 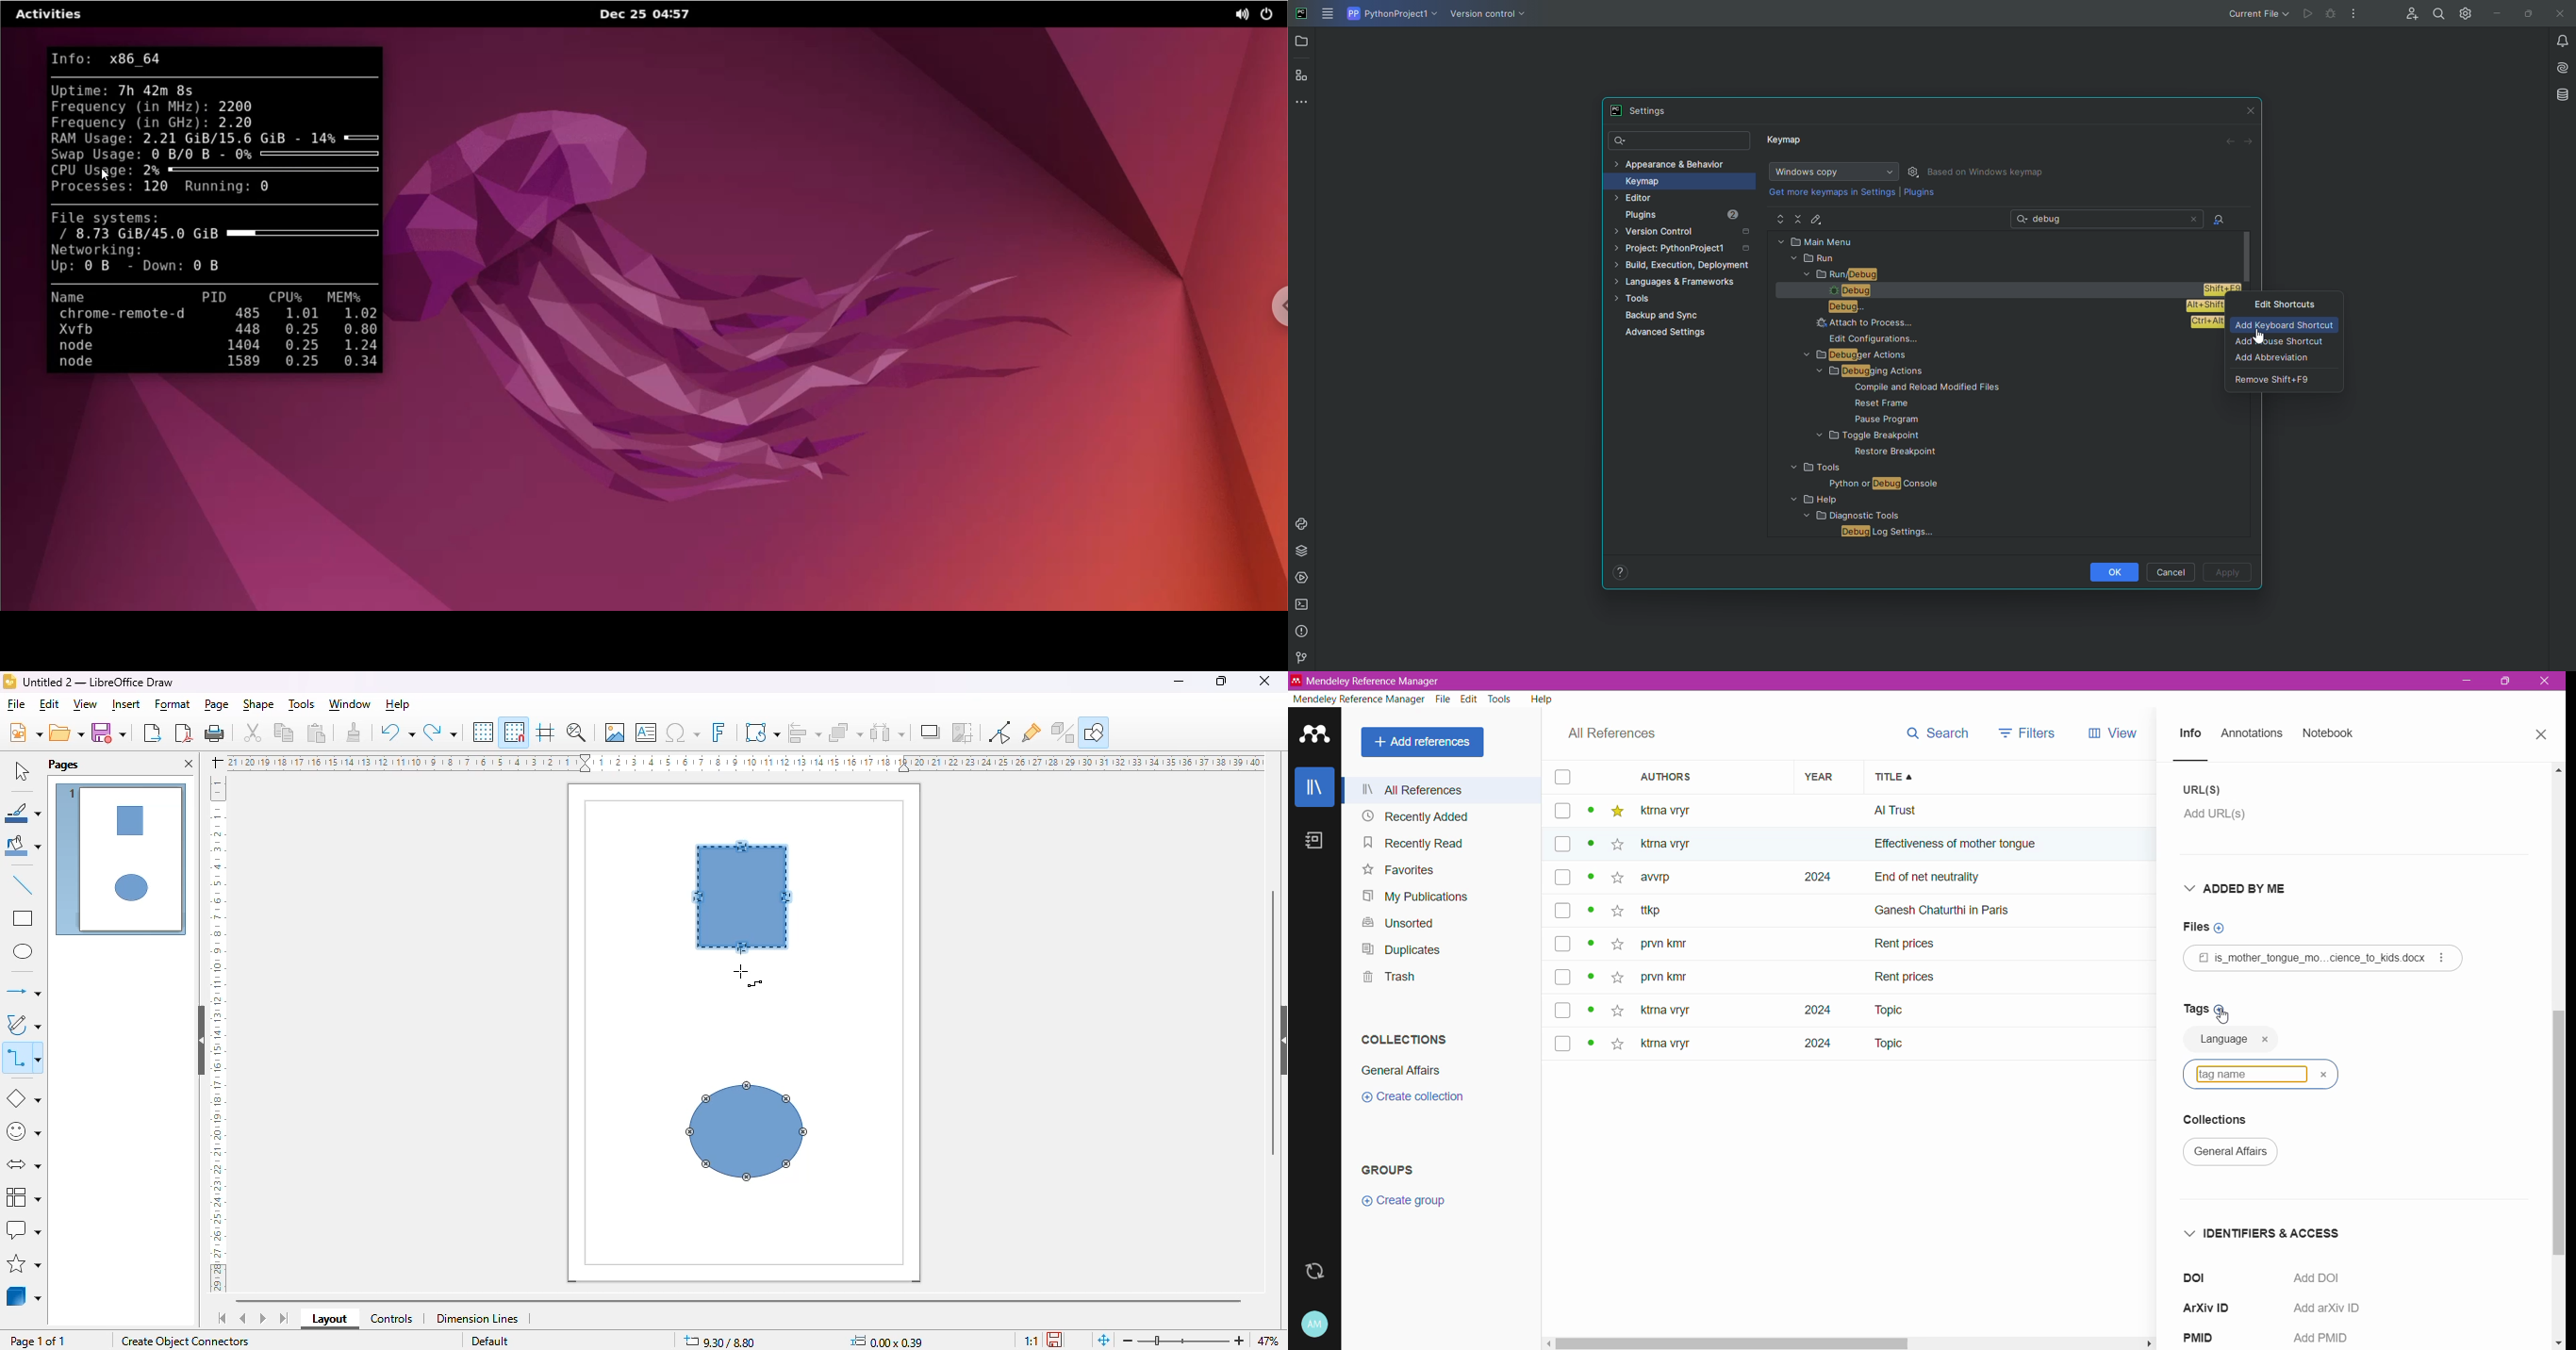 I want to click on All References, so click(x=1612, y=734).